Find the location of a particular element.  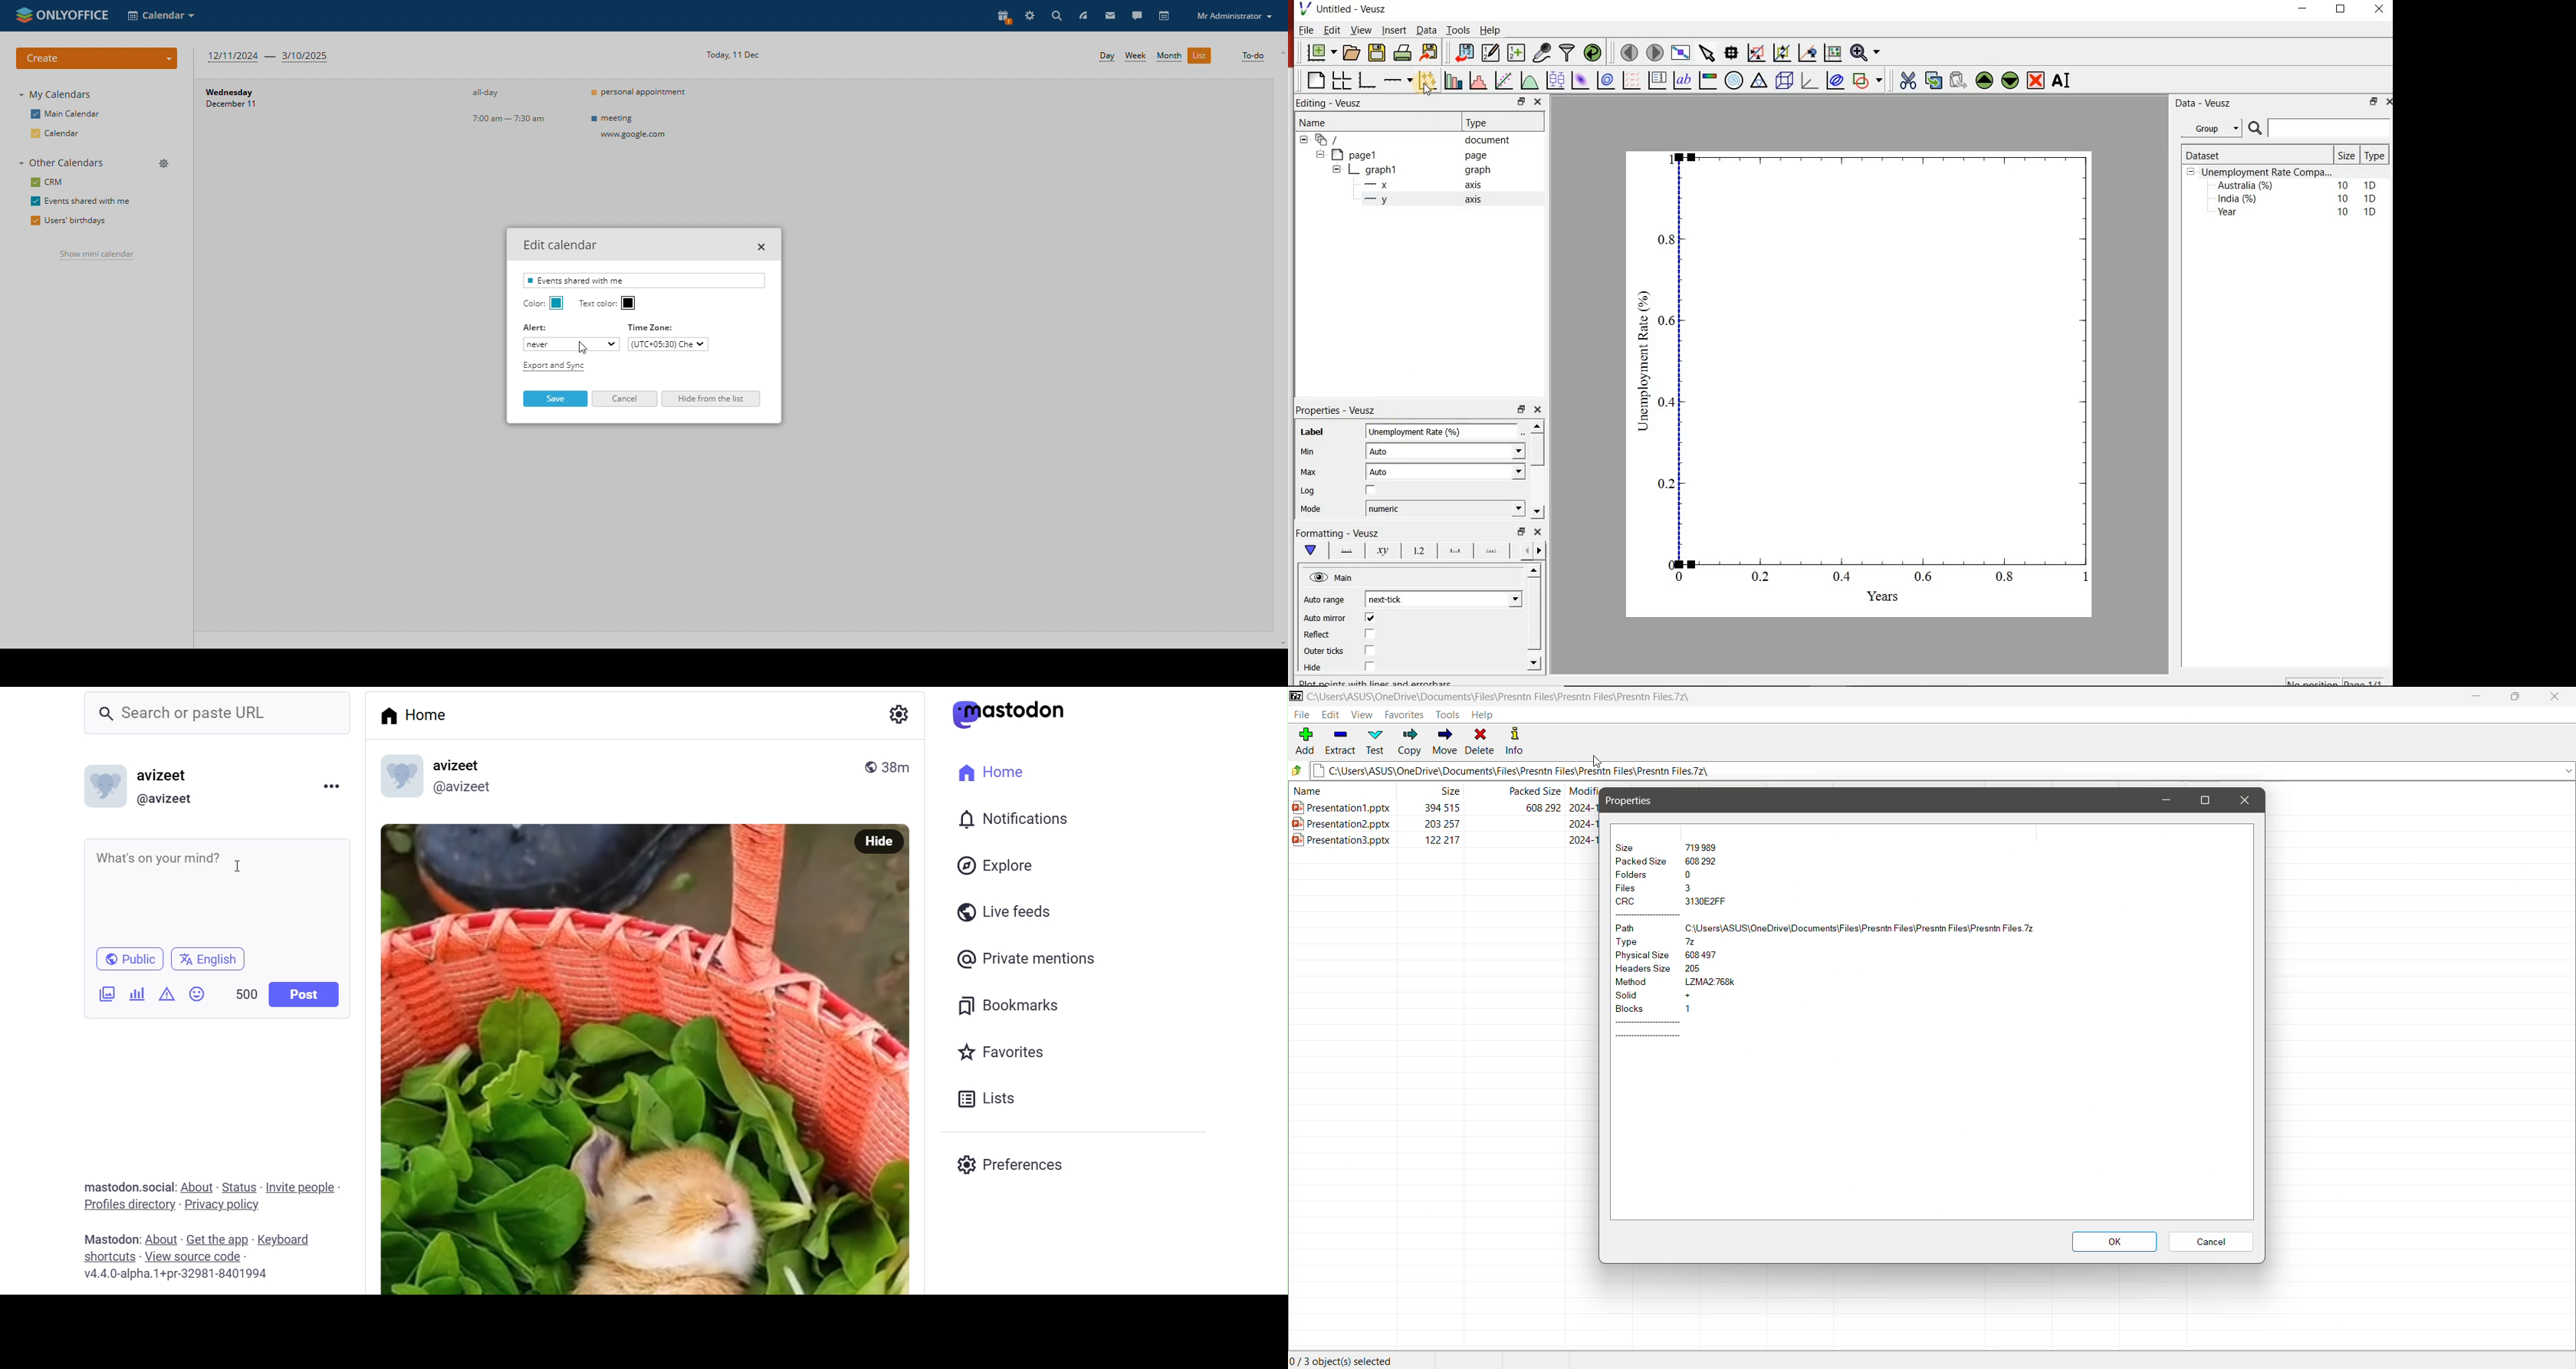

move to previous page is located at coordinates (1630, 51).